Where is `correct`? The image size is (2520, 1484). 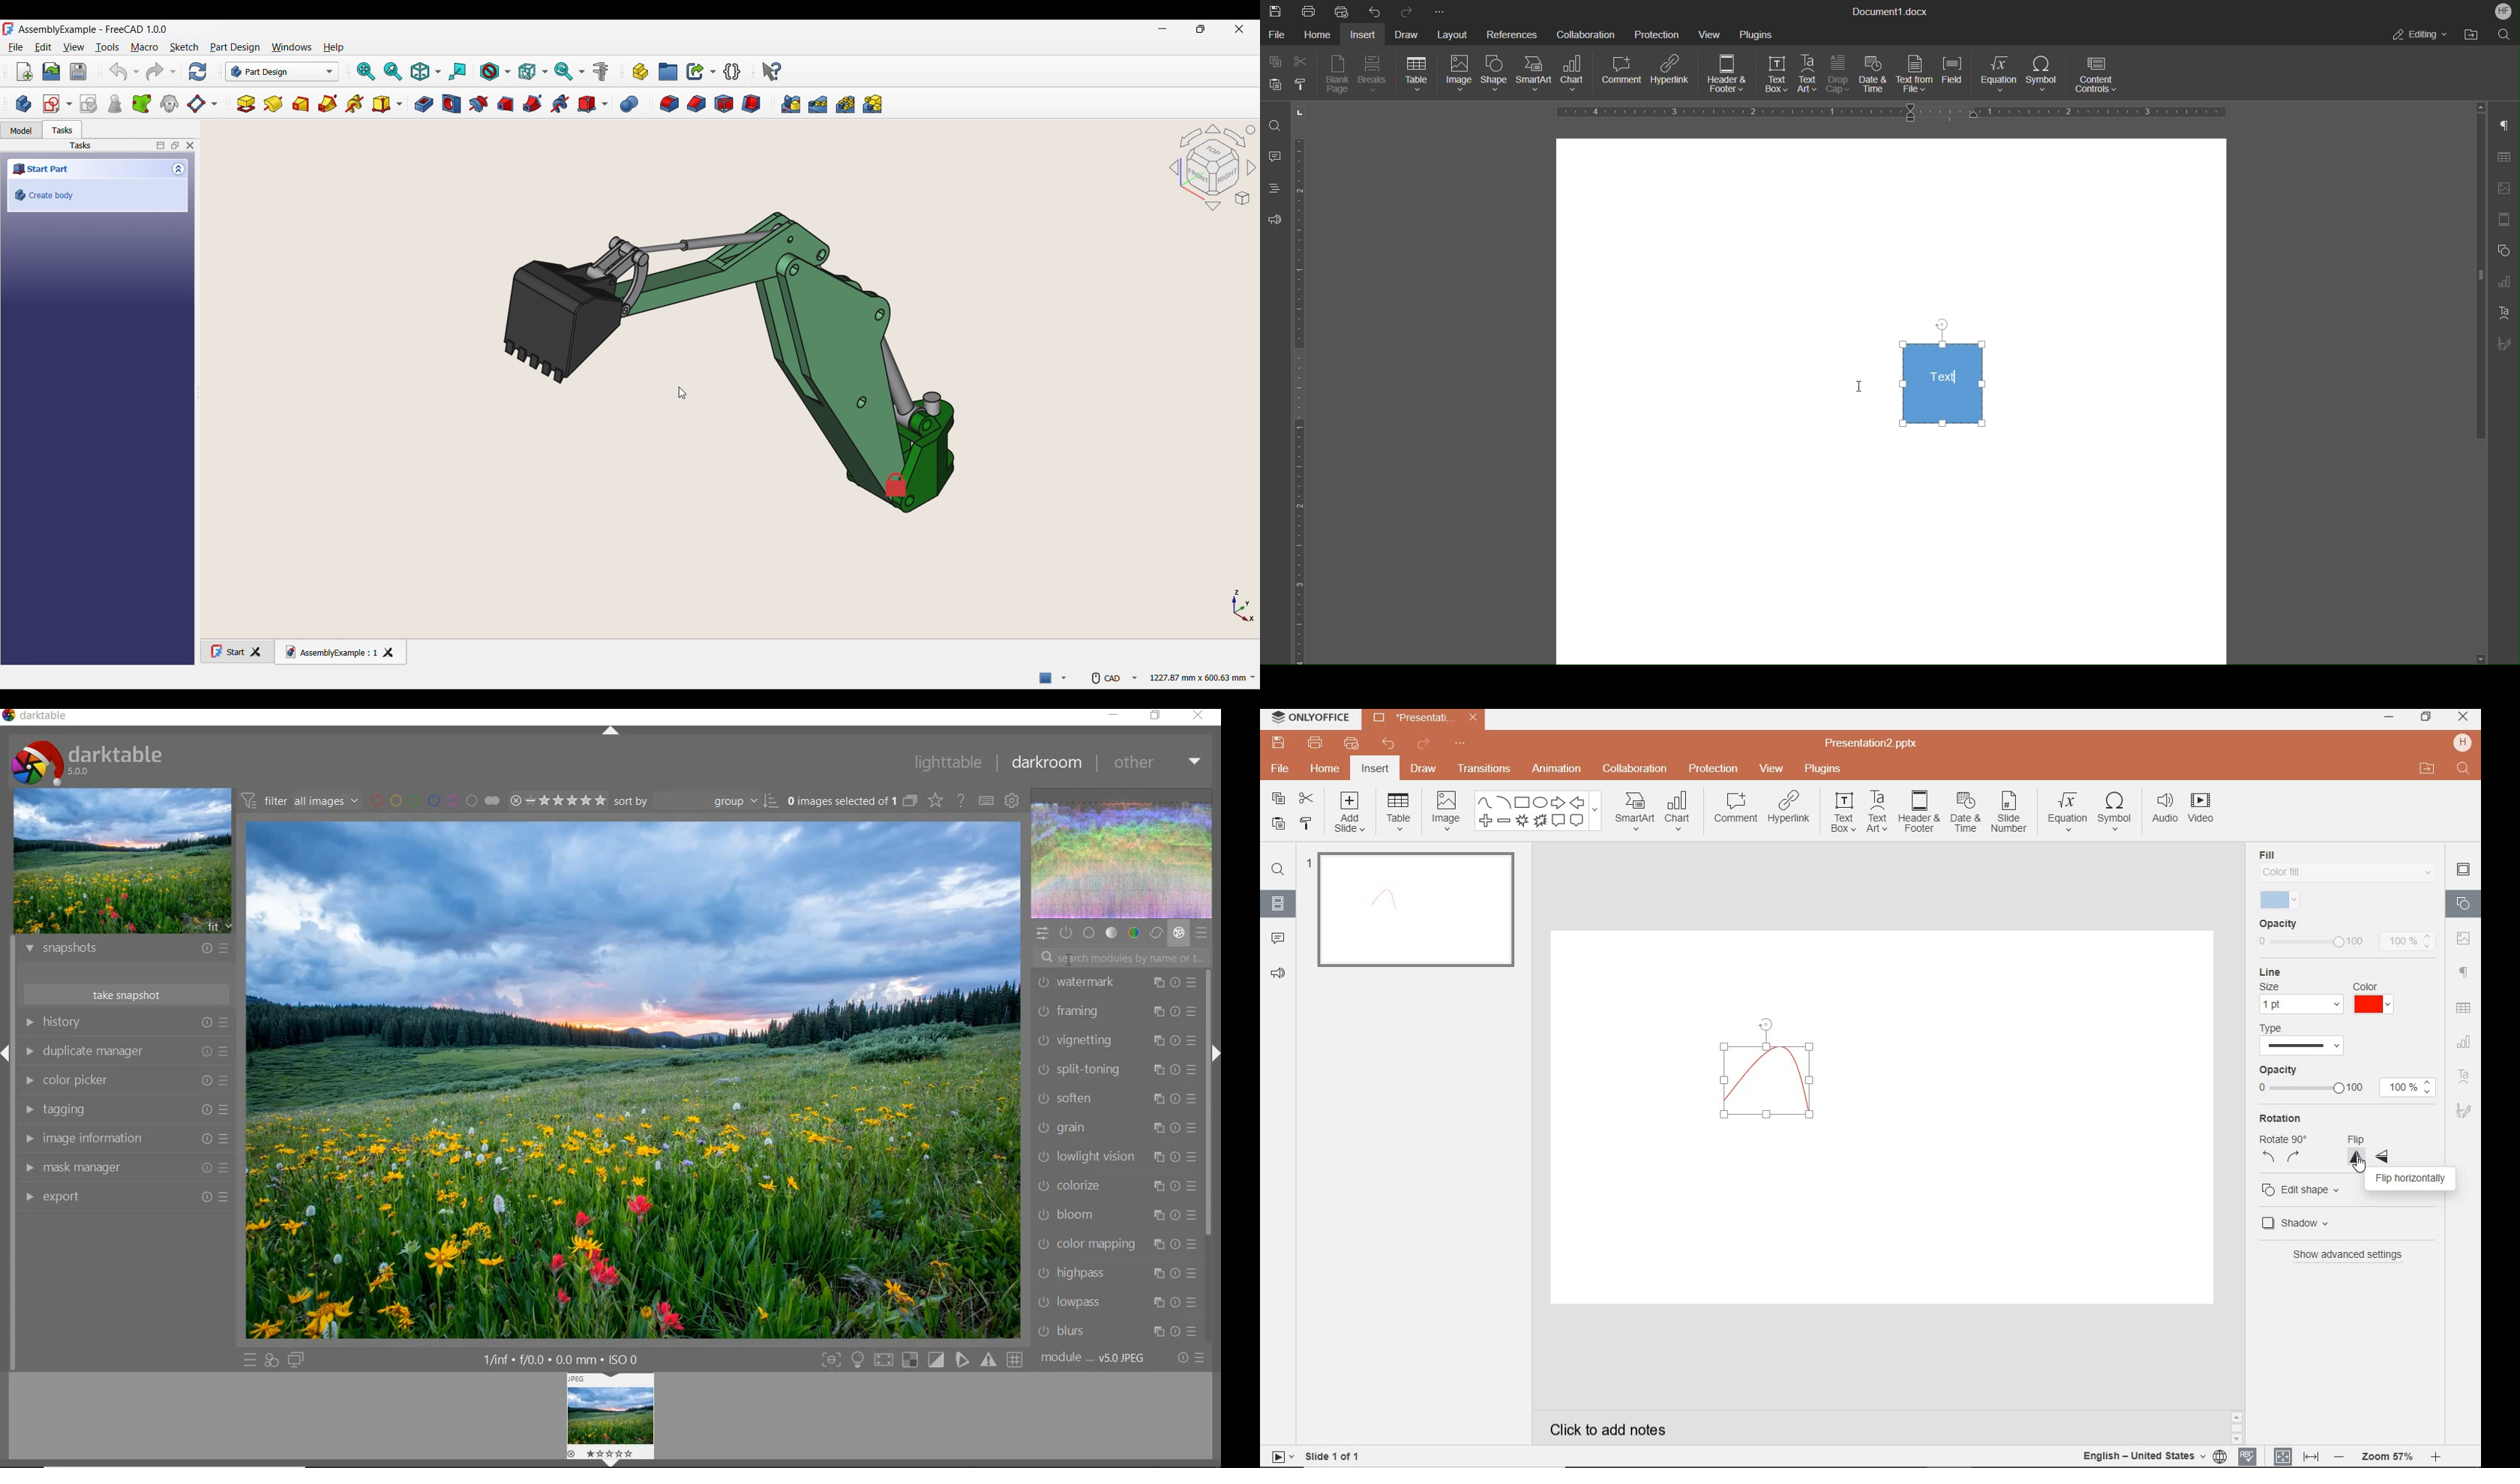
correct is located at coordinates (1157, 934).